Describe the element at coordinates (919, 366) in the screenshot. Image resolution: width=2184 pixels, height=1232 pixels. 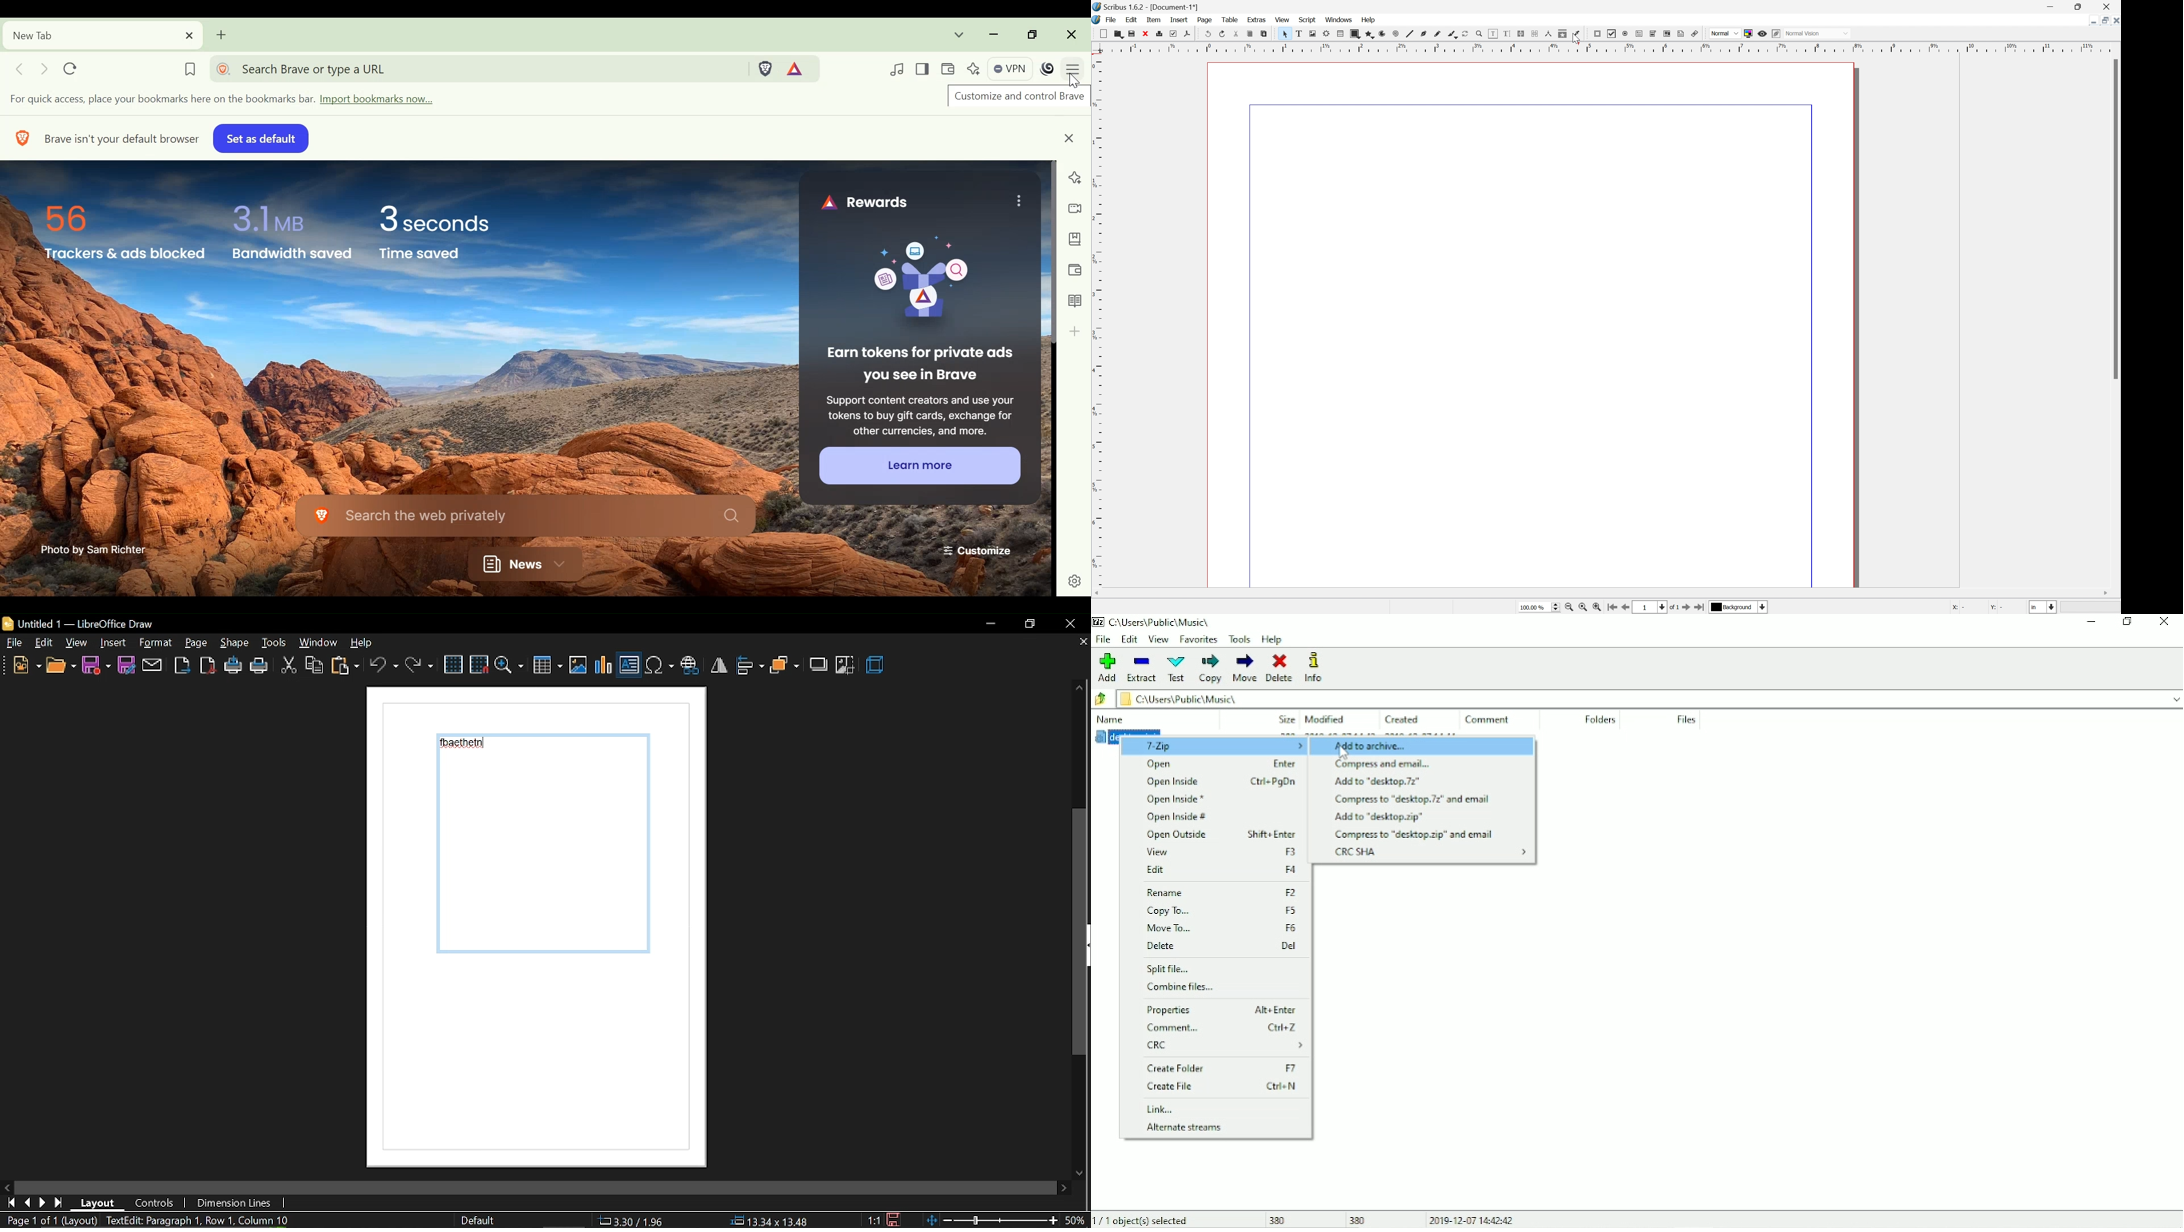
I see `| Earn tokens for private ads
you see in Brave` at that location.